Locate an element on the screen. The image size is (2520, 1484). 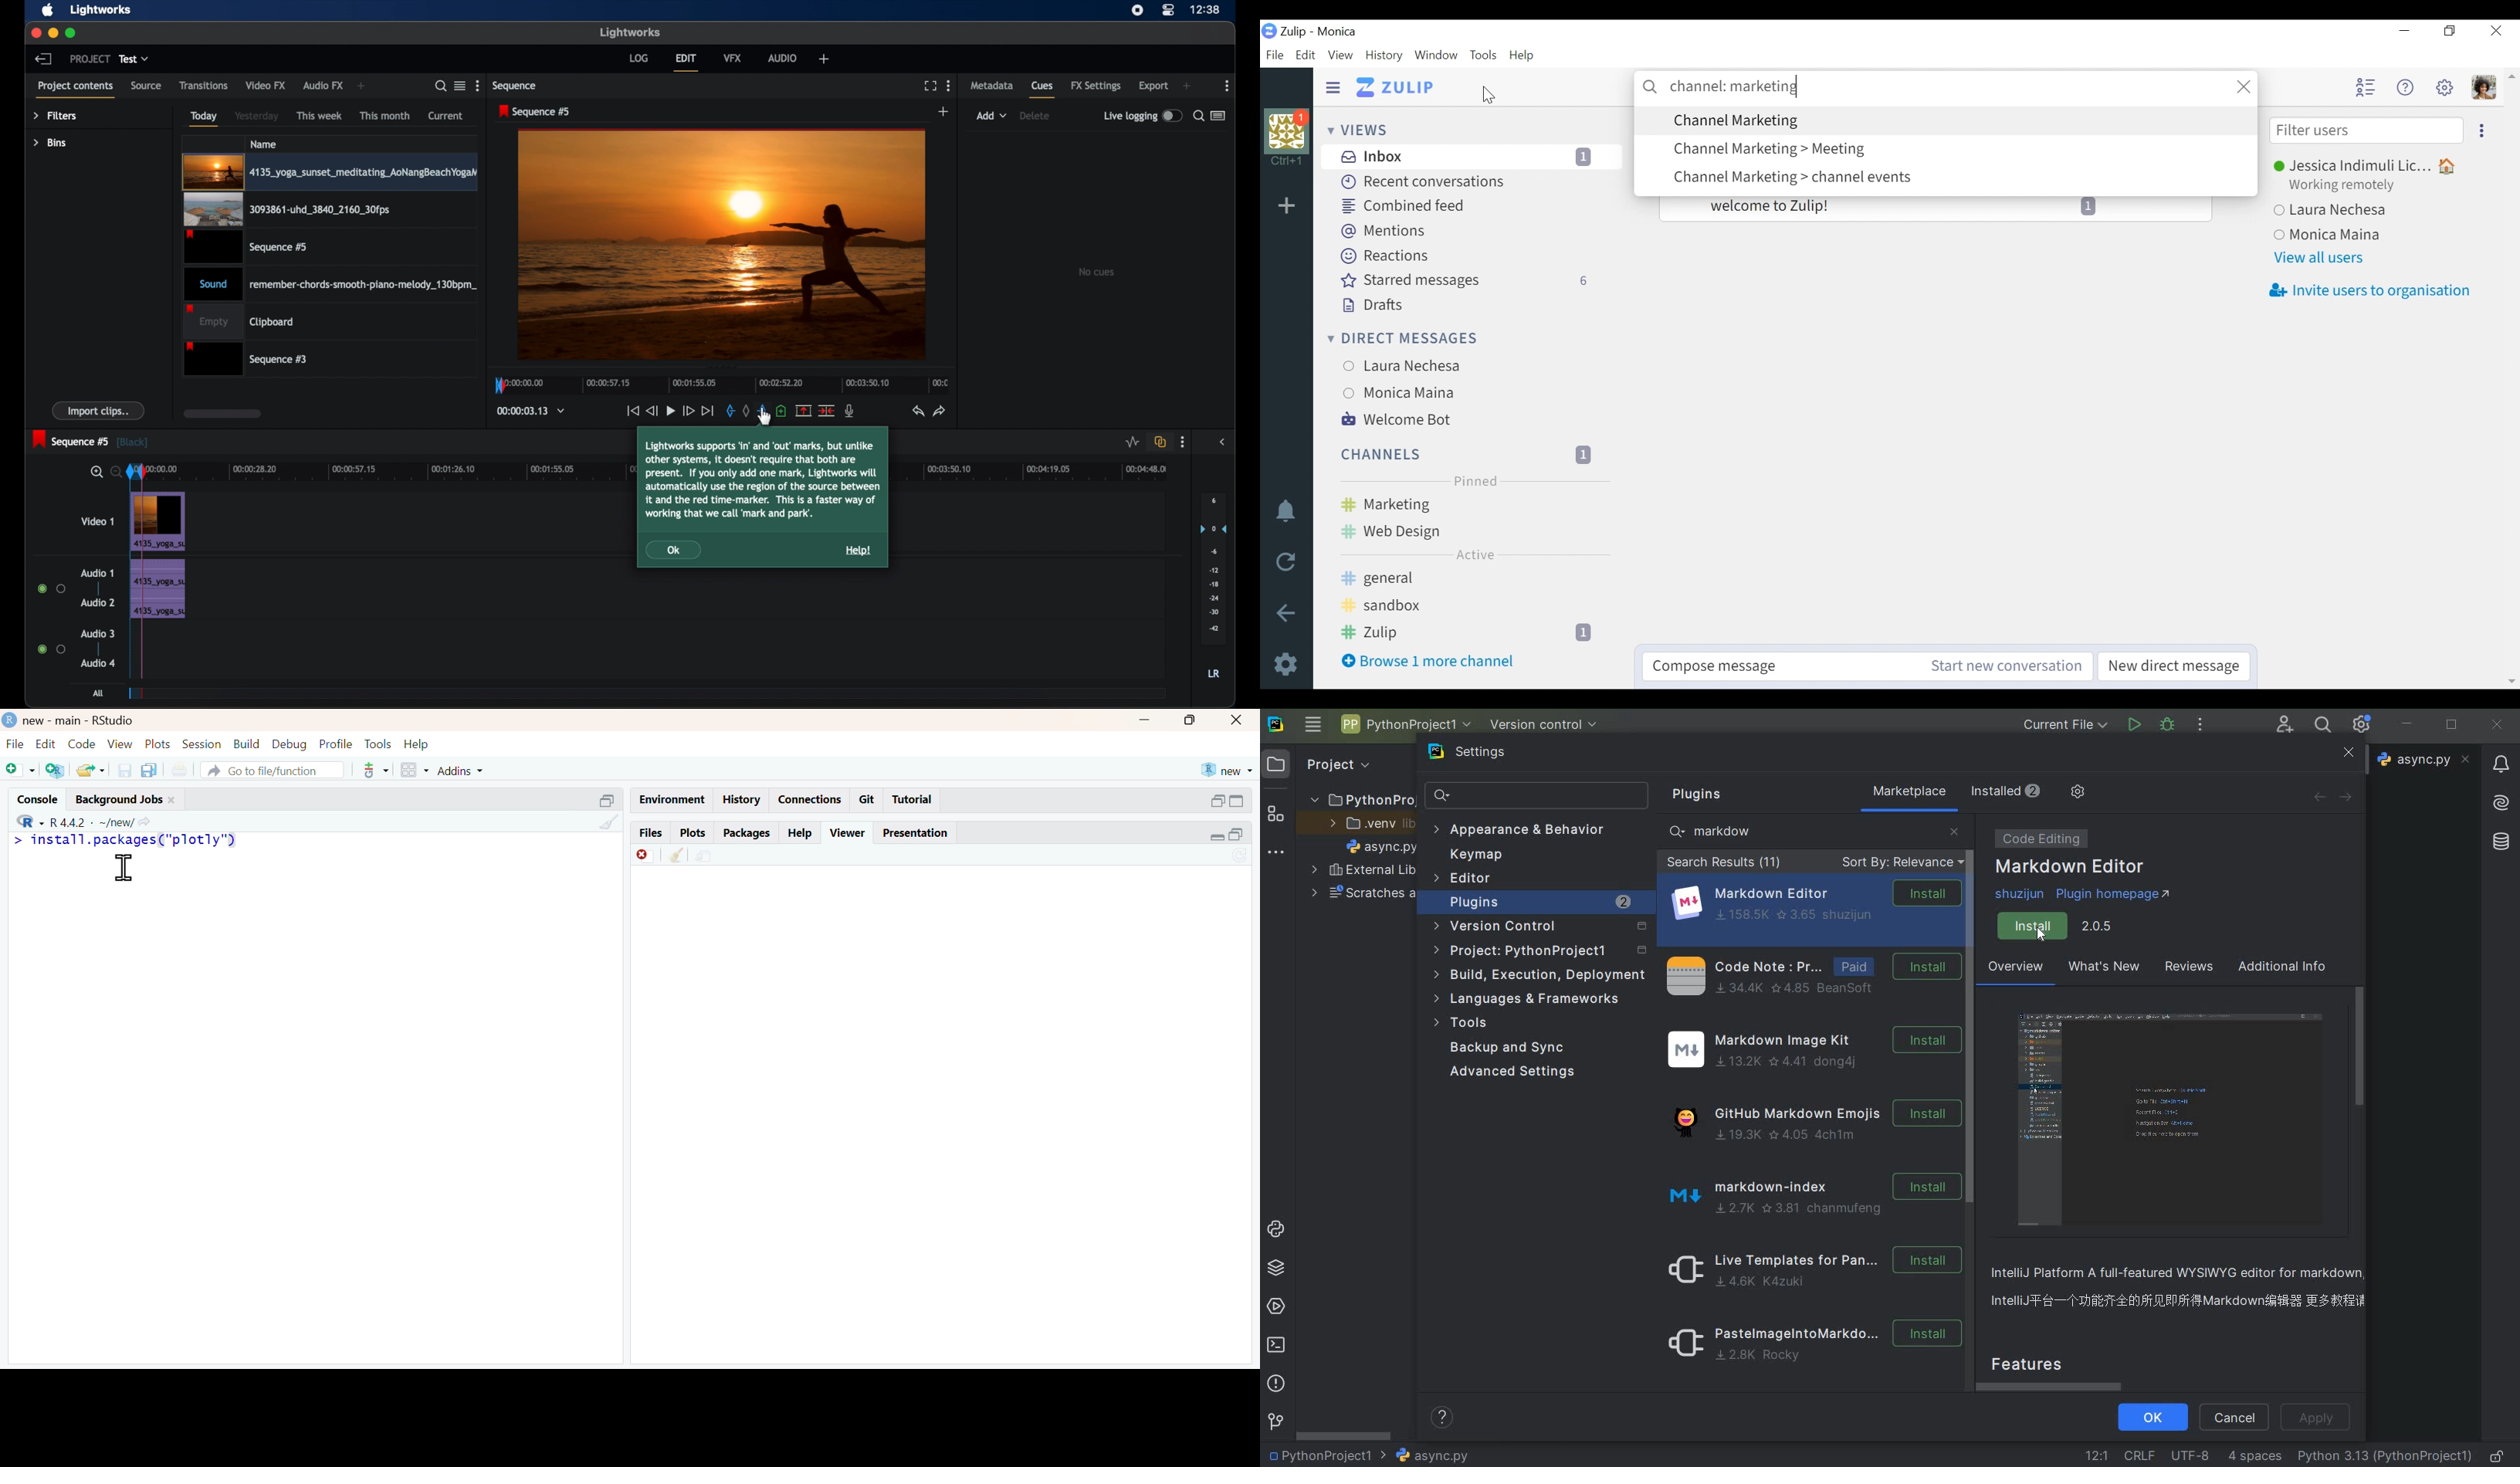
keymap is located at coordinates (1473, 855).